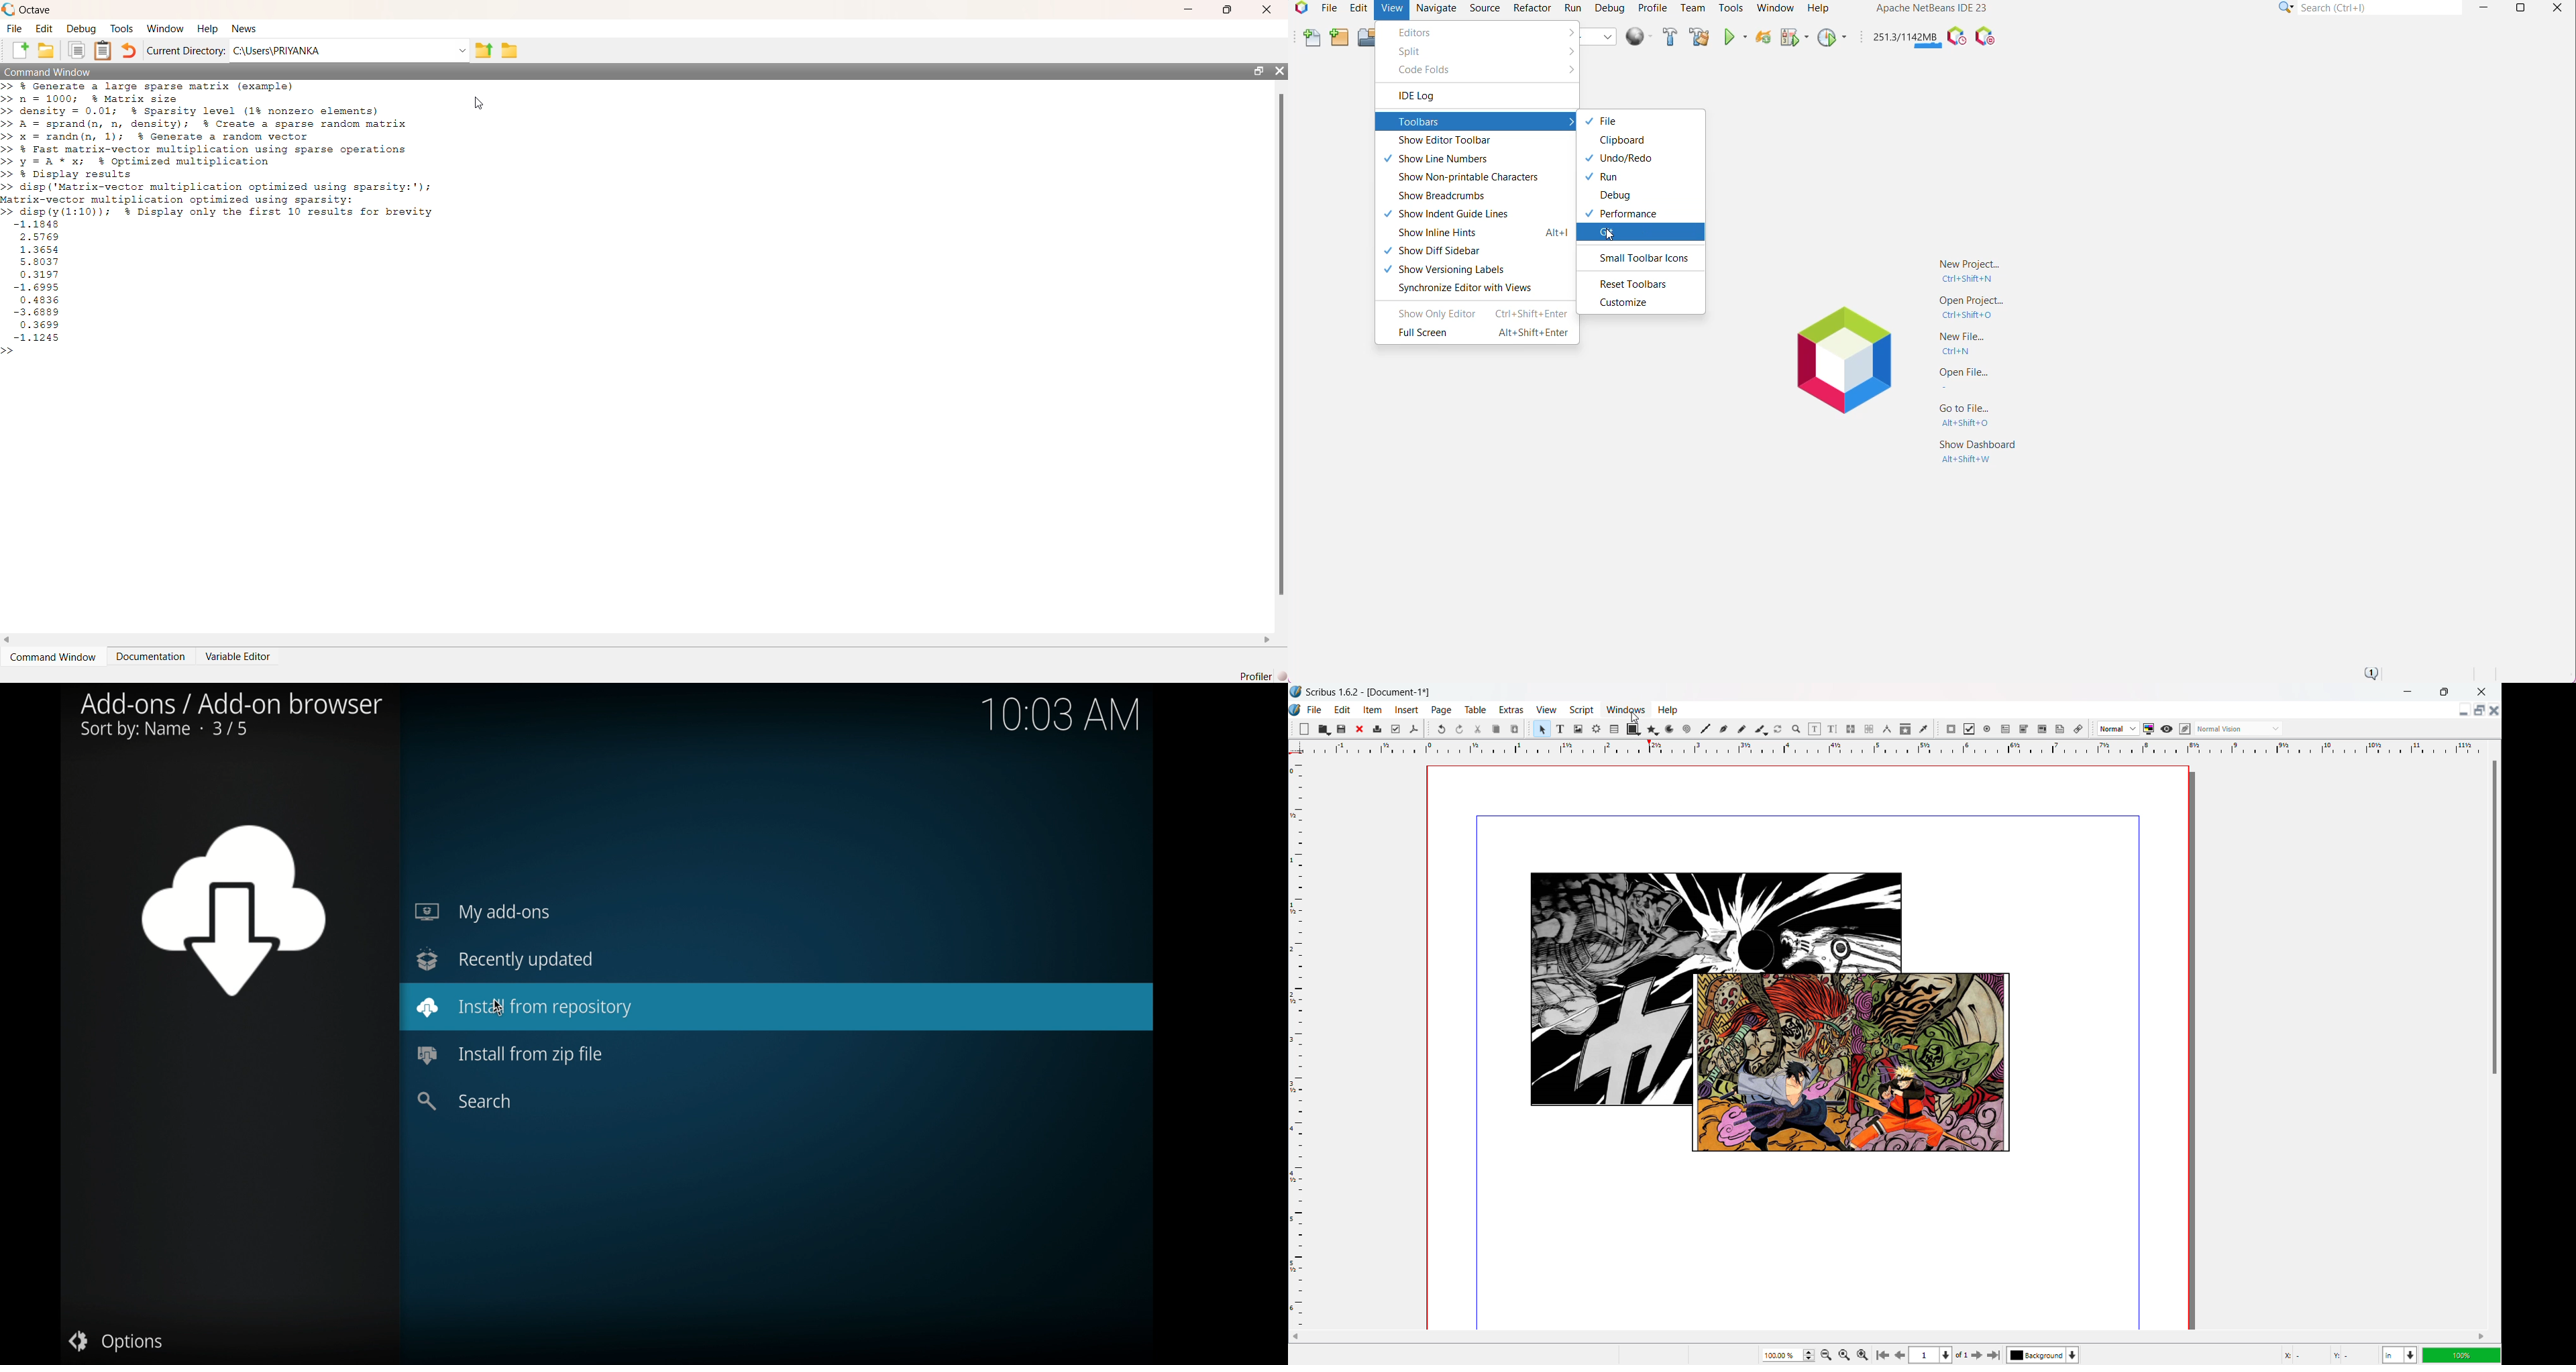 The image size is (2576, 1372). I want to click on Build Project, so click(1668, 37).